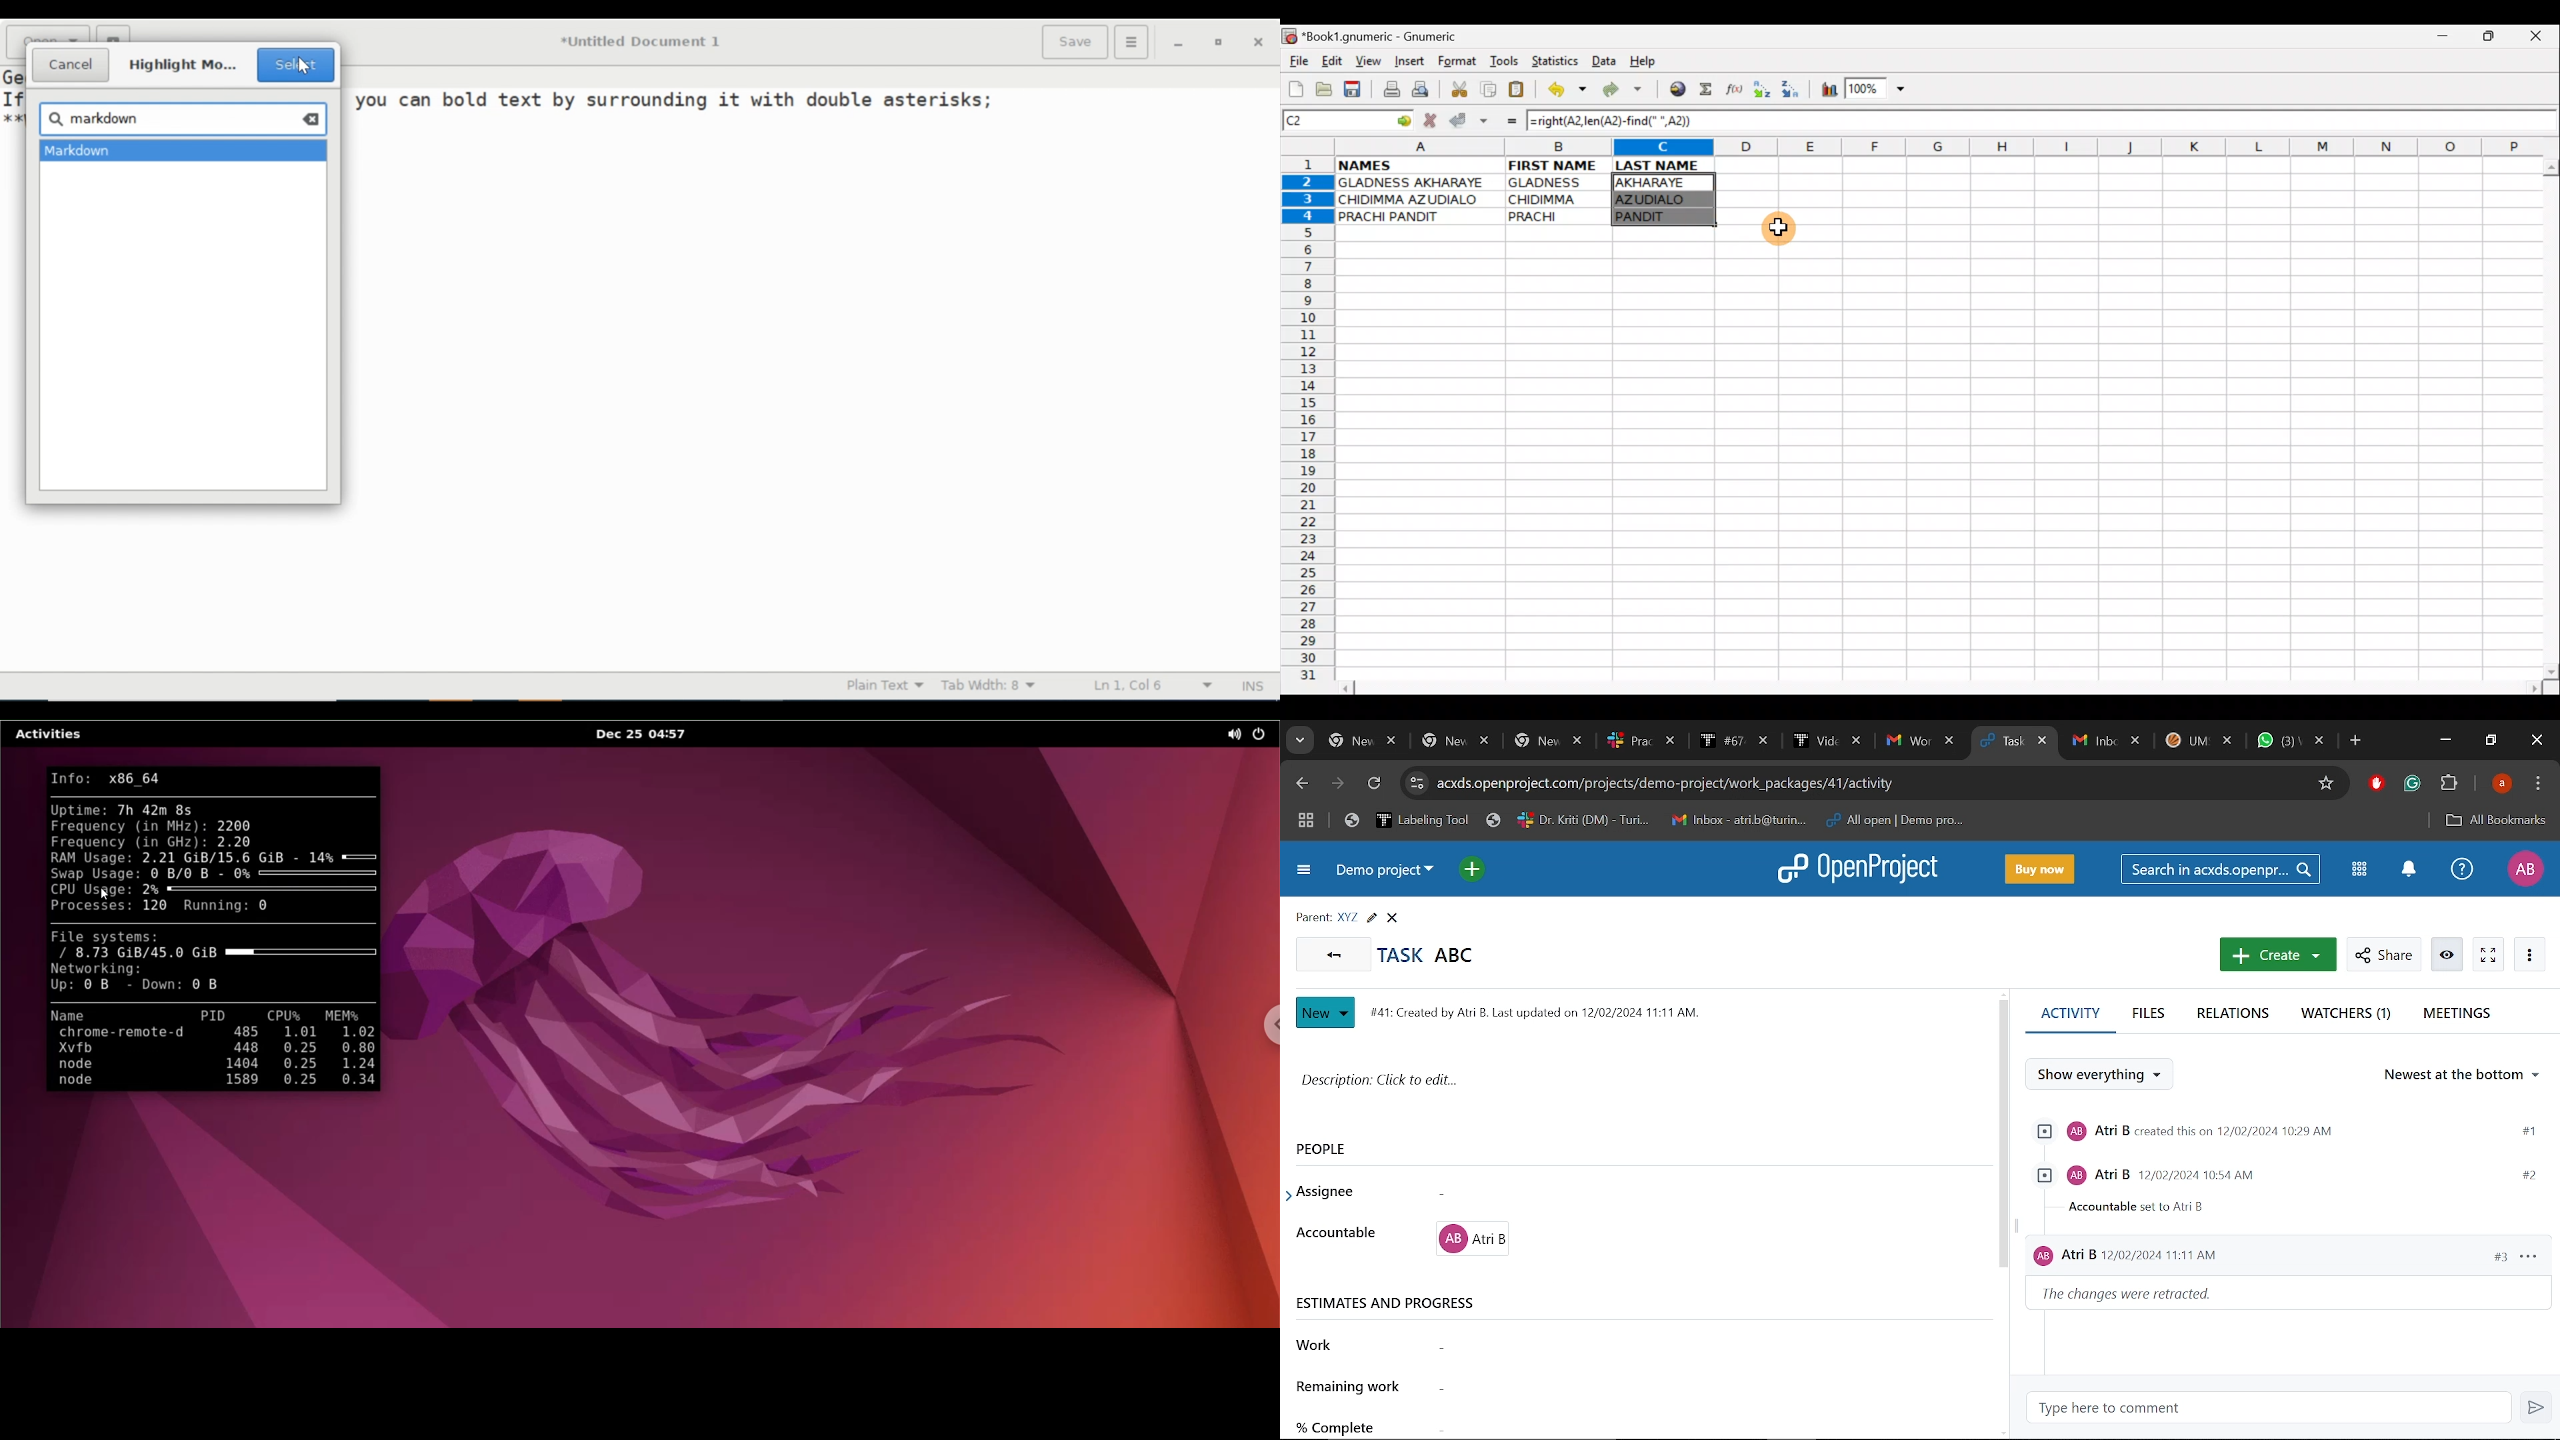 This screenshot has width=2576, height=1456. Describe the element at coordinates (2534, 740) in the screenshot. I see `Close` at that location.